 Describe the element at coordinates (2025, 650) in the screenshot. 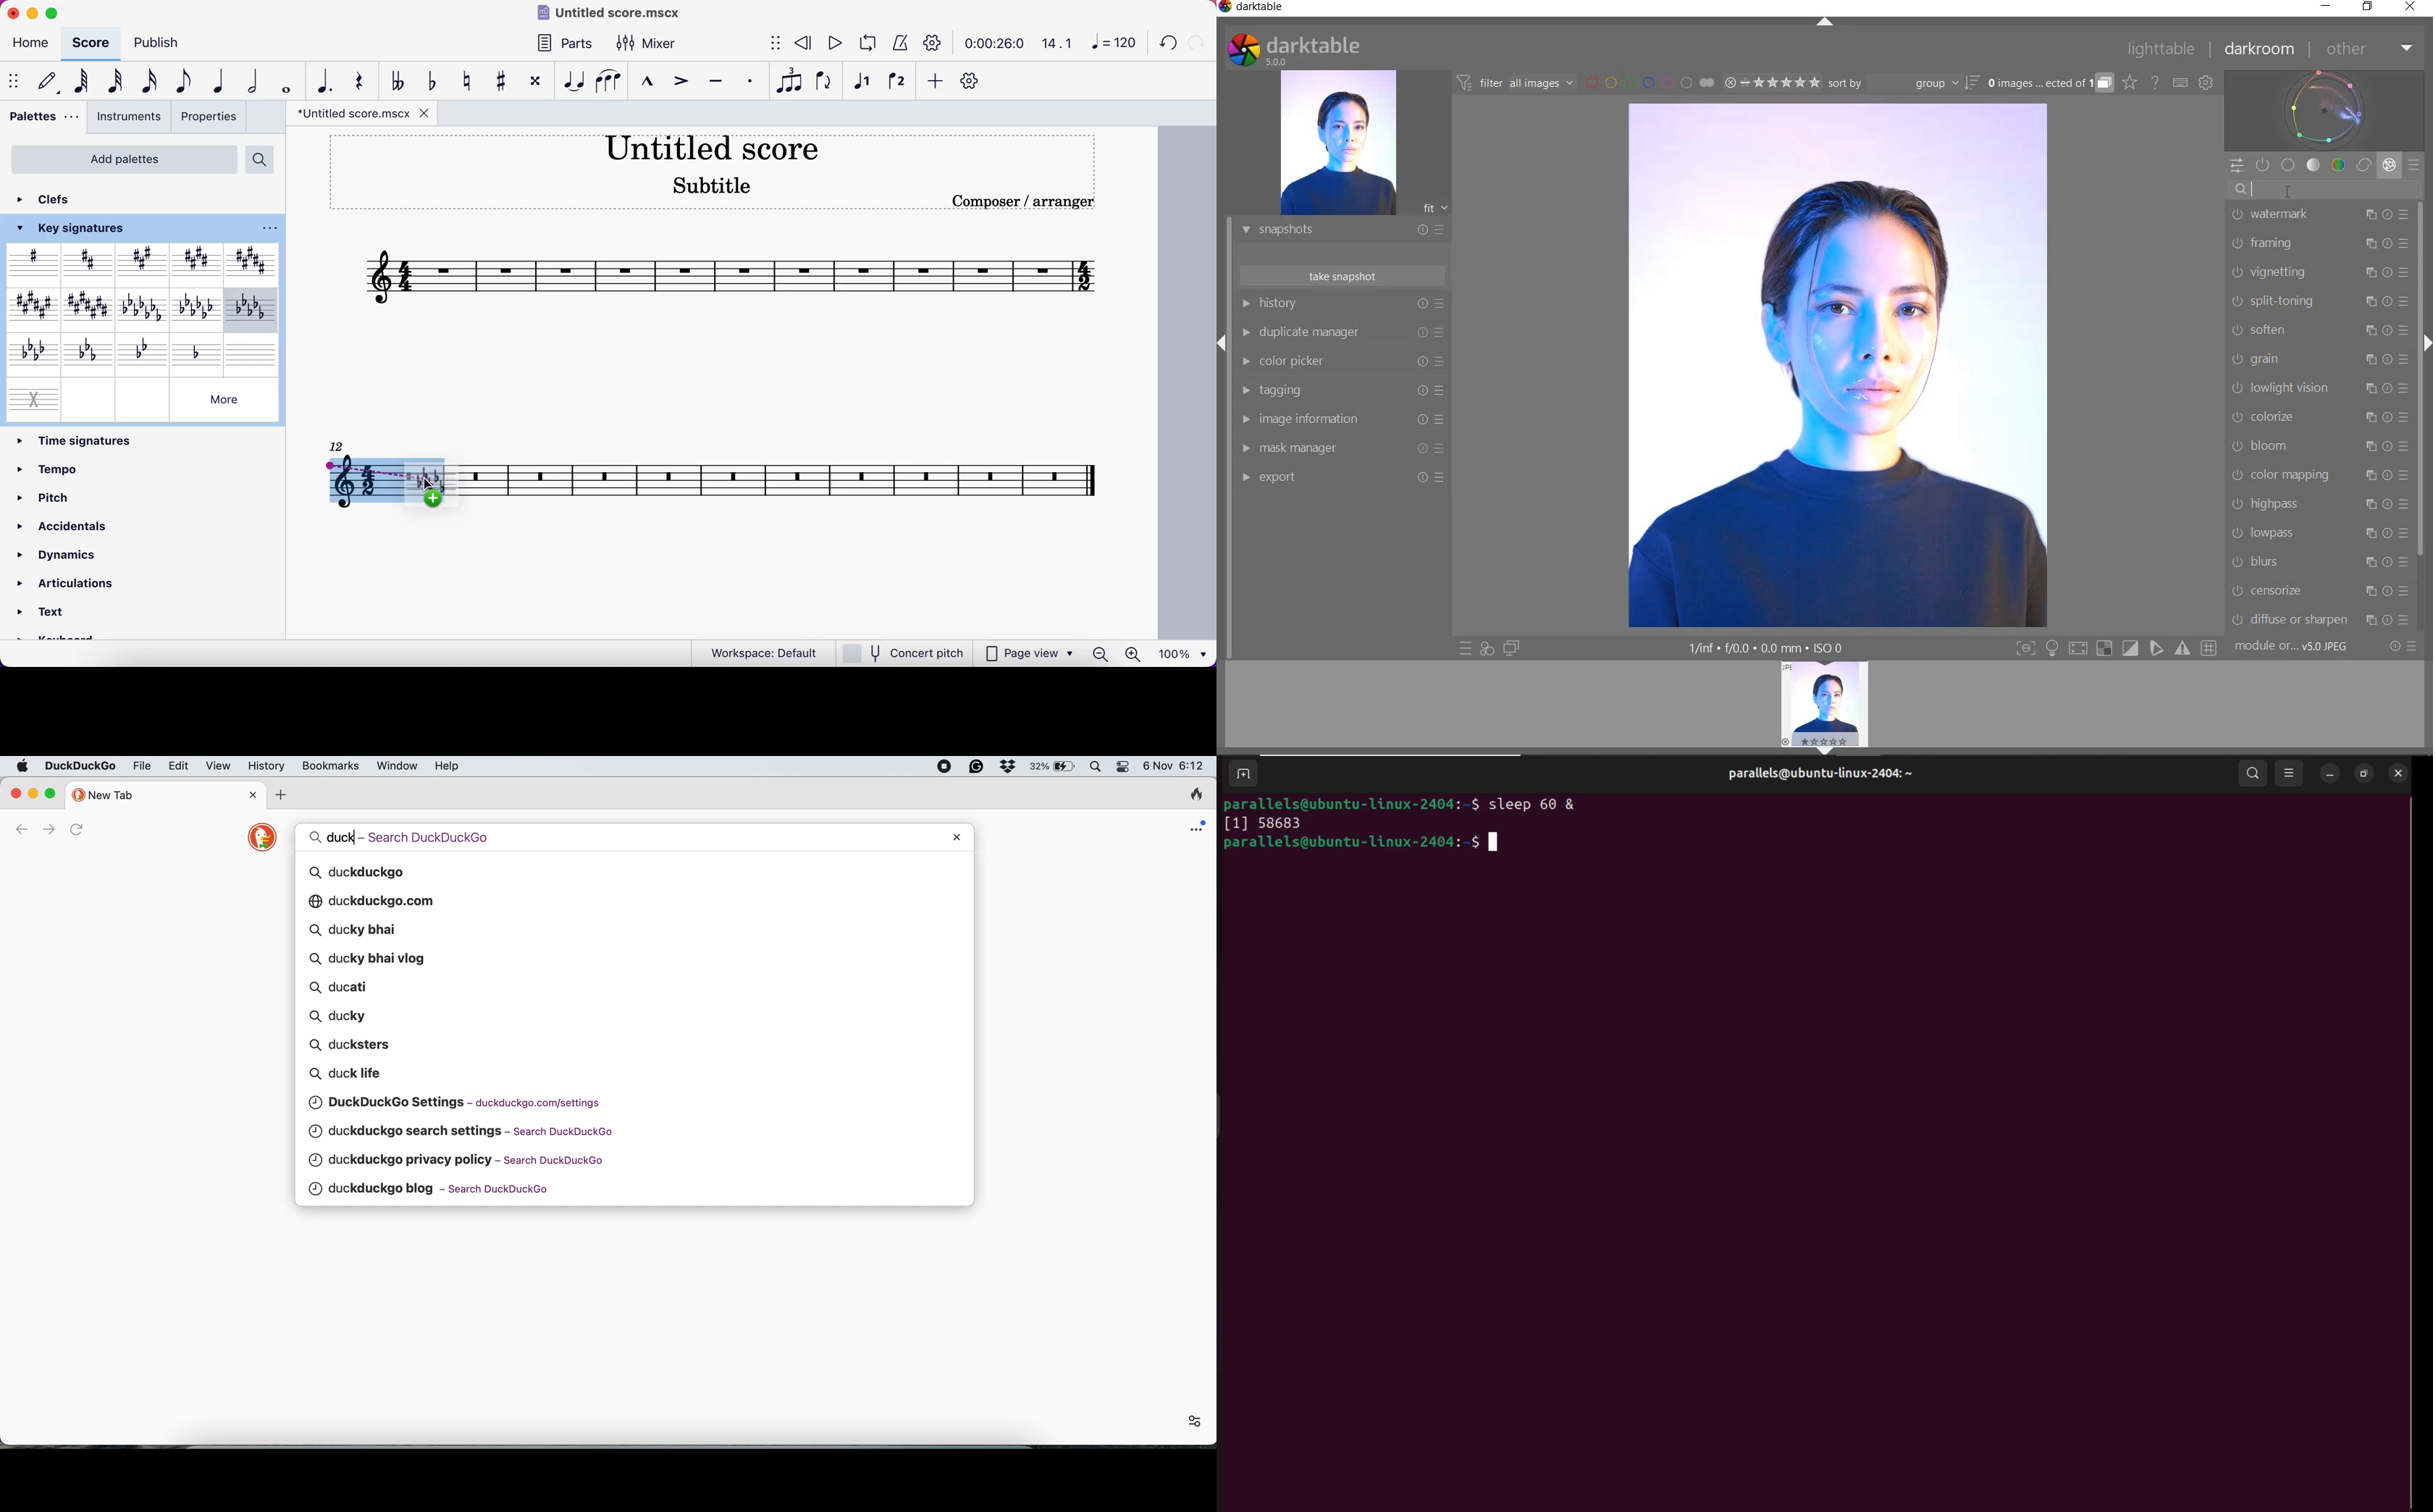

I see `Button` at that location.